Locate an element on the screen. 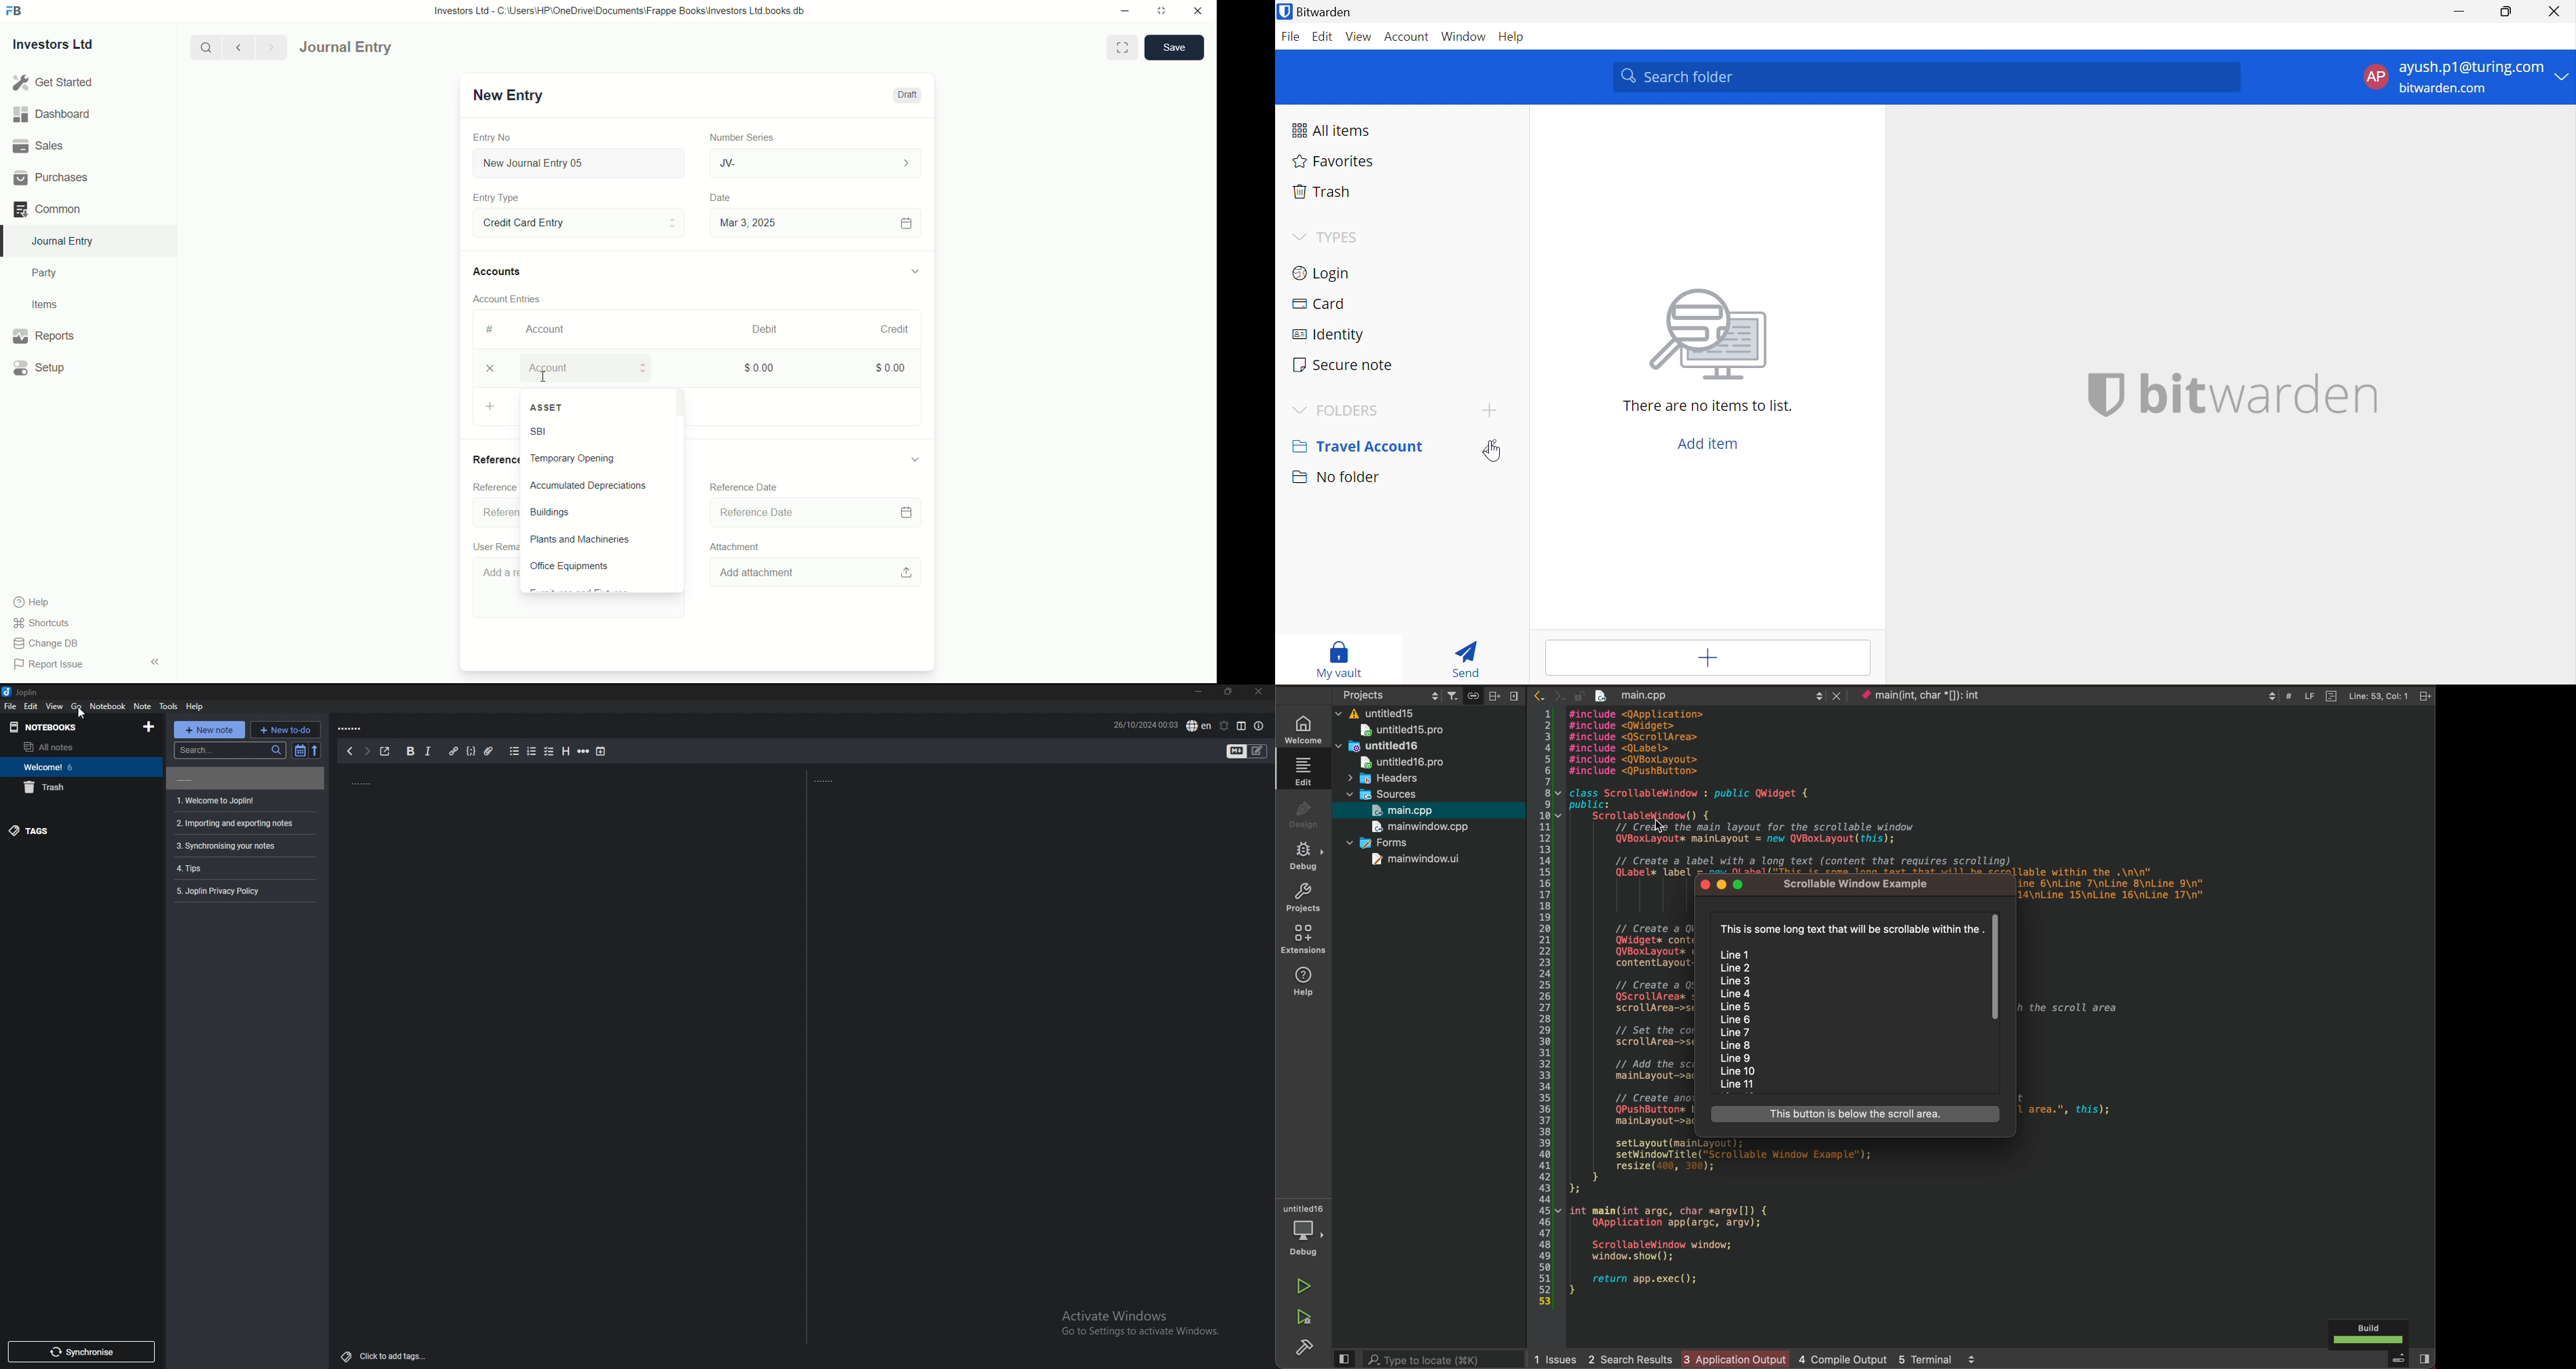 The image size is (2576, 1372). cursor is located at coordinates (1494, 453).